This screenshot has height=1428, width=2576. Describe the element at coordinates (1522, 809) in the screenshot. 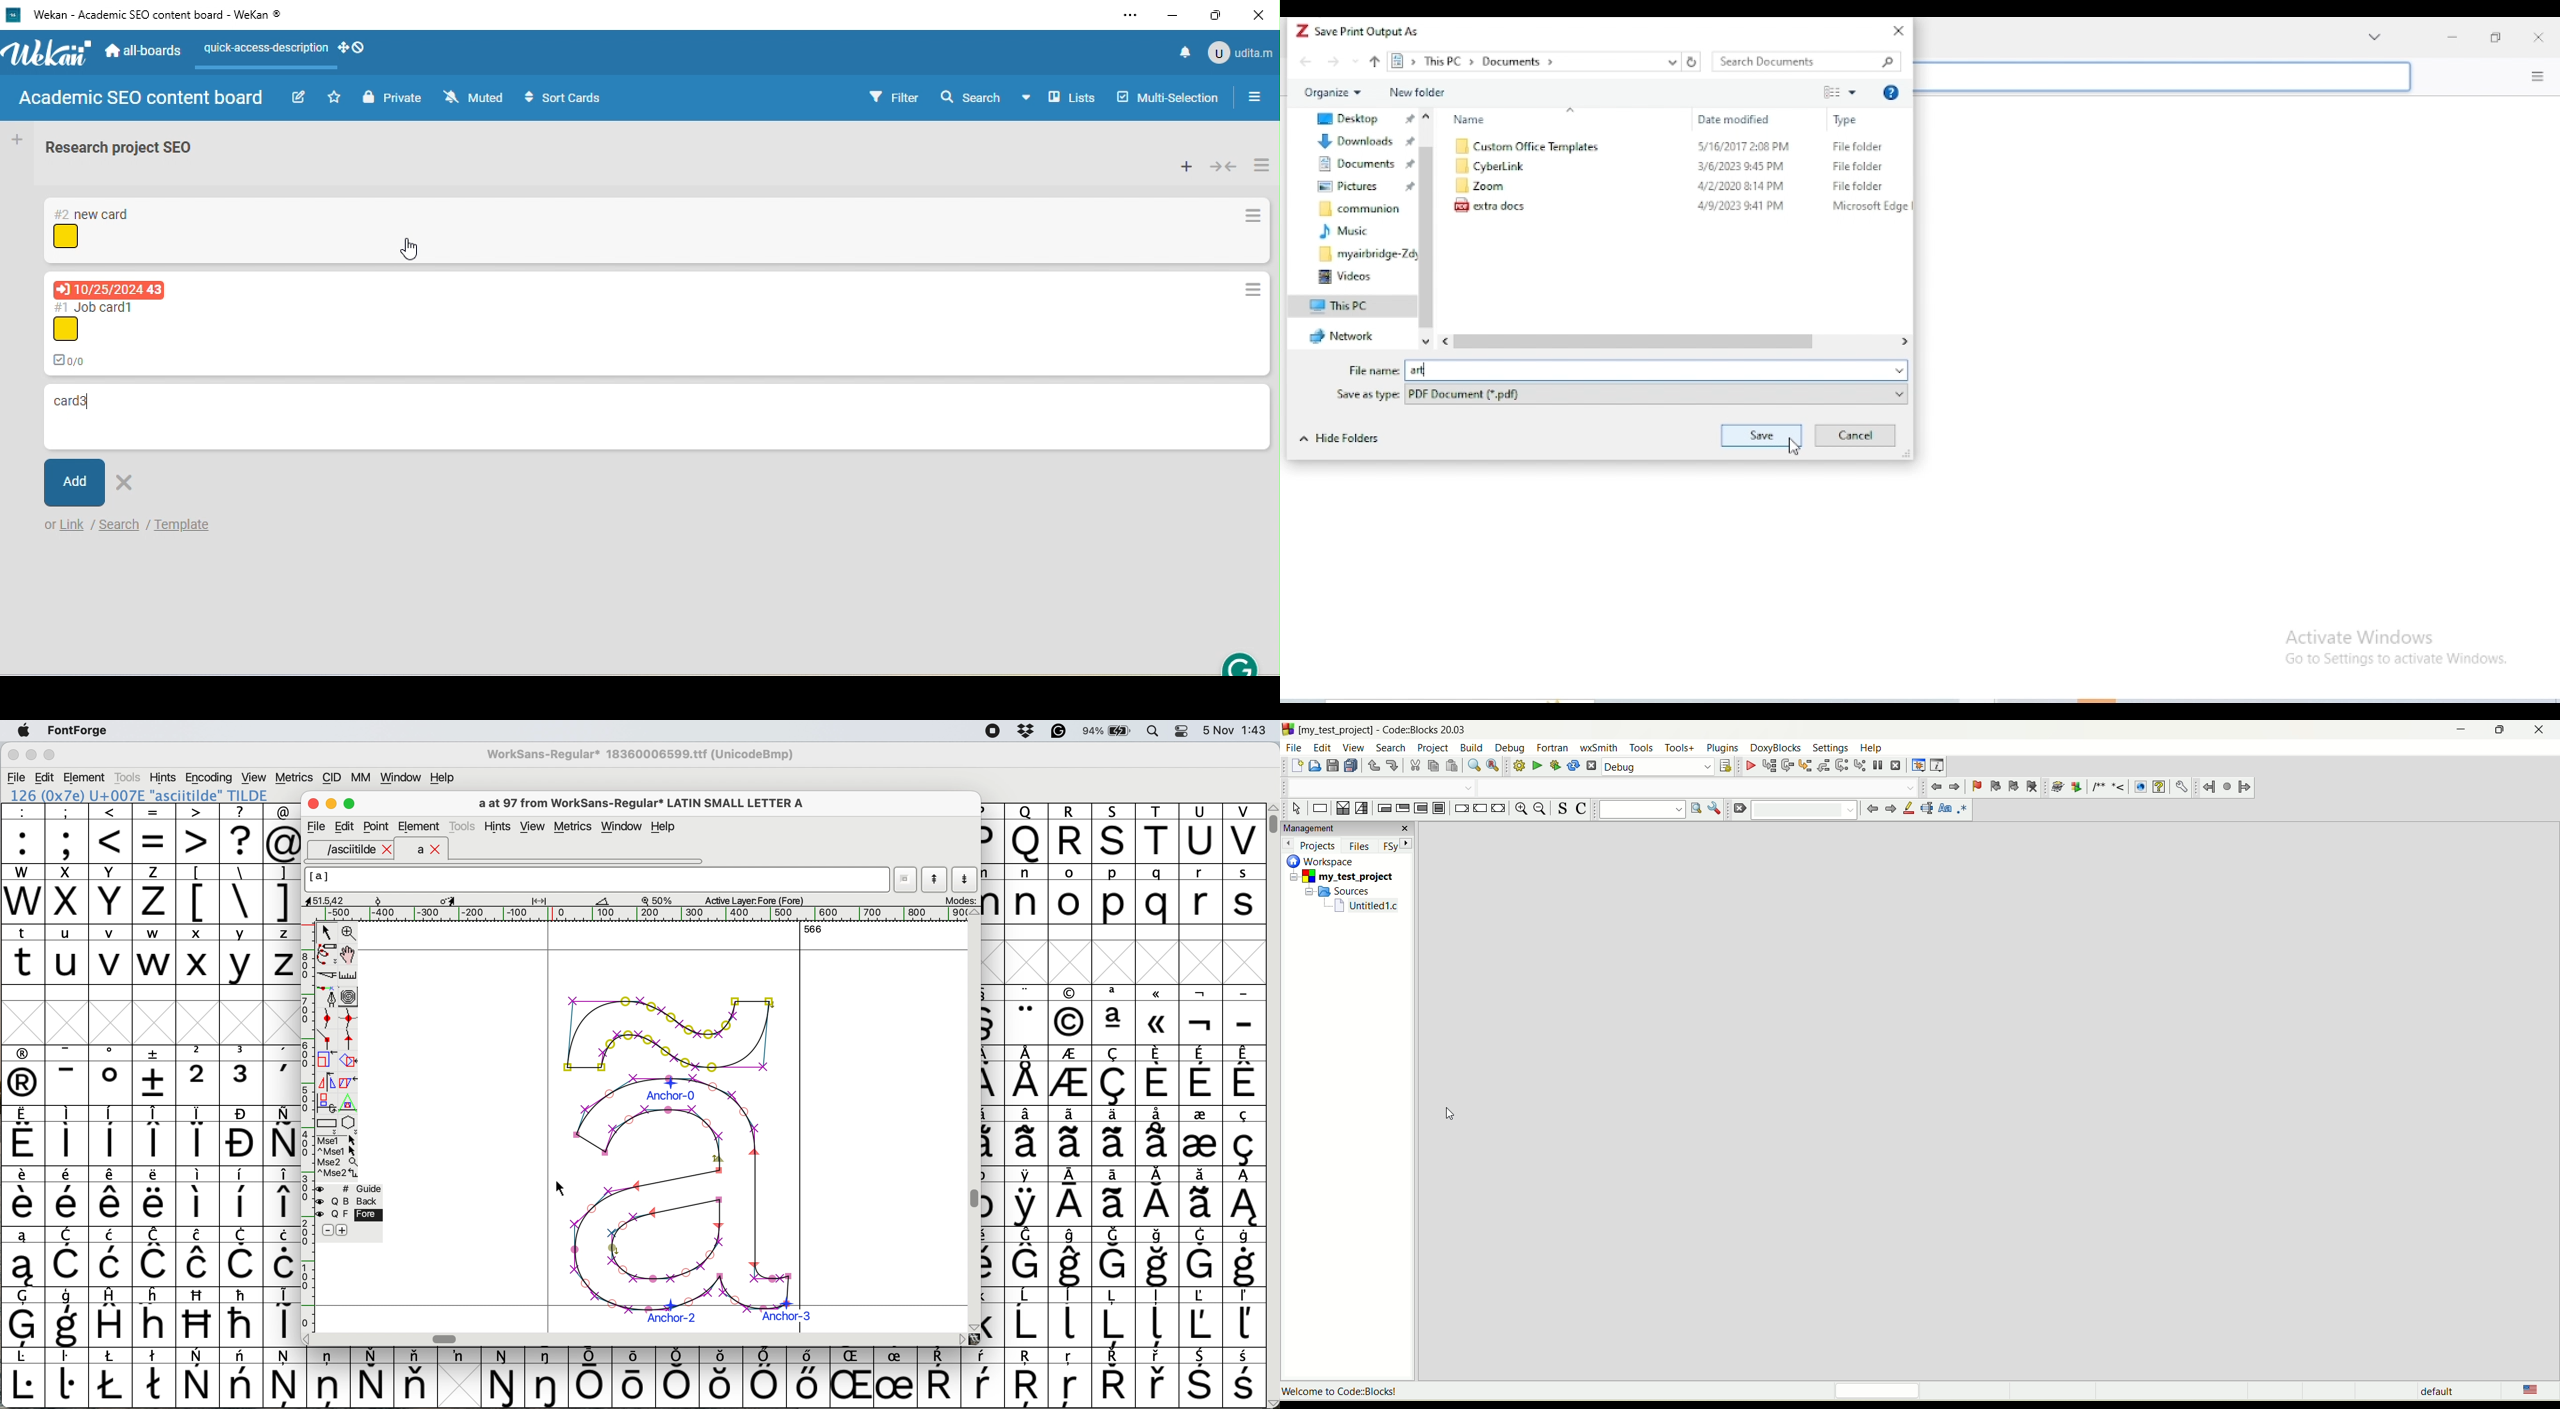

I see `zoom in` at that location.